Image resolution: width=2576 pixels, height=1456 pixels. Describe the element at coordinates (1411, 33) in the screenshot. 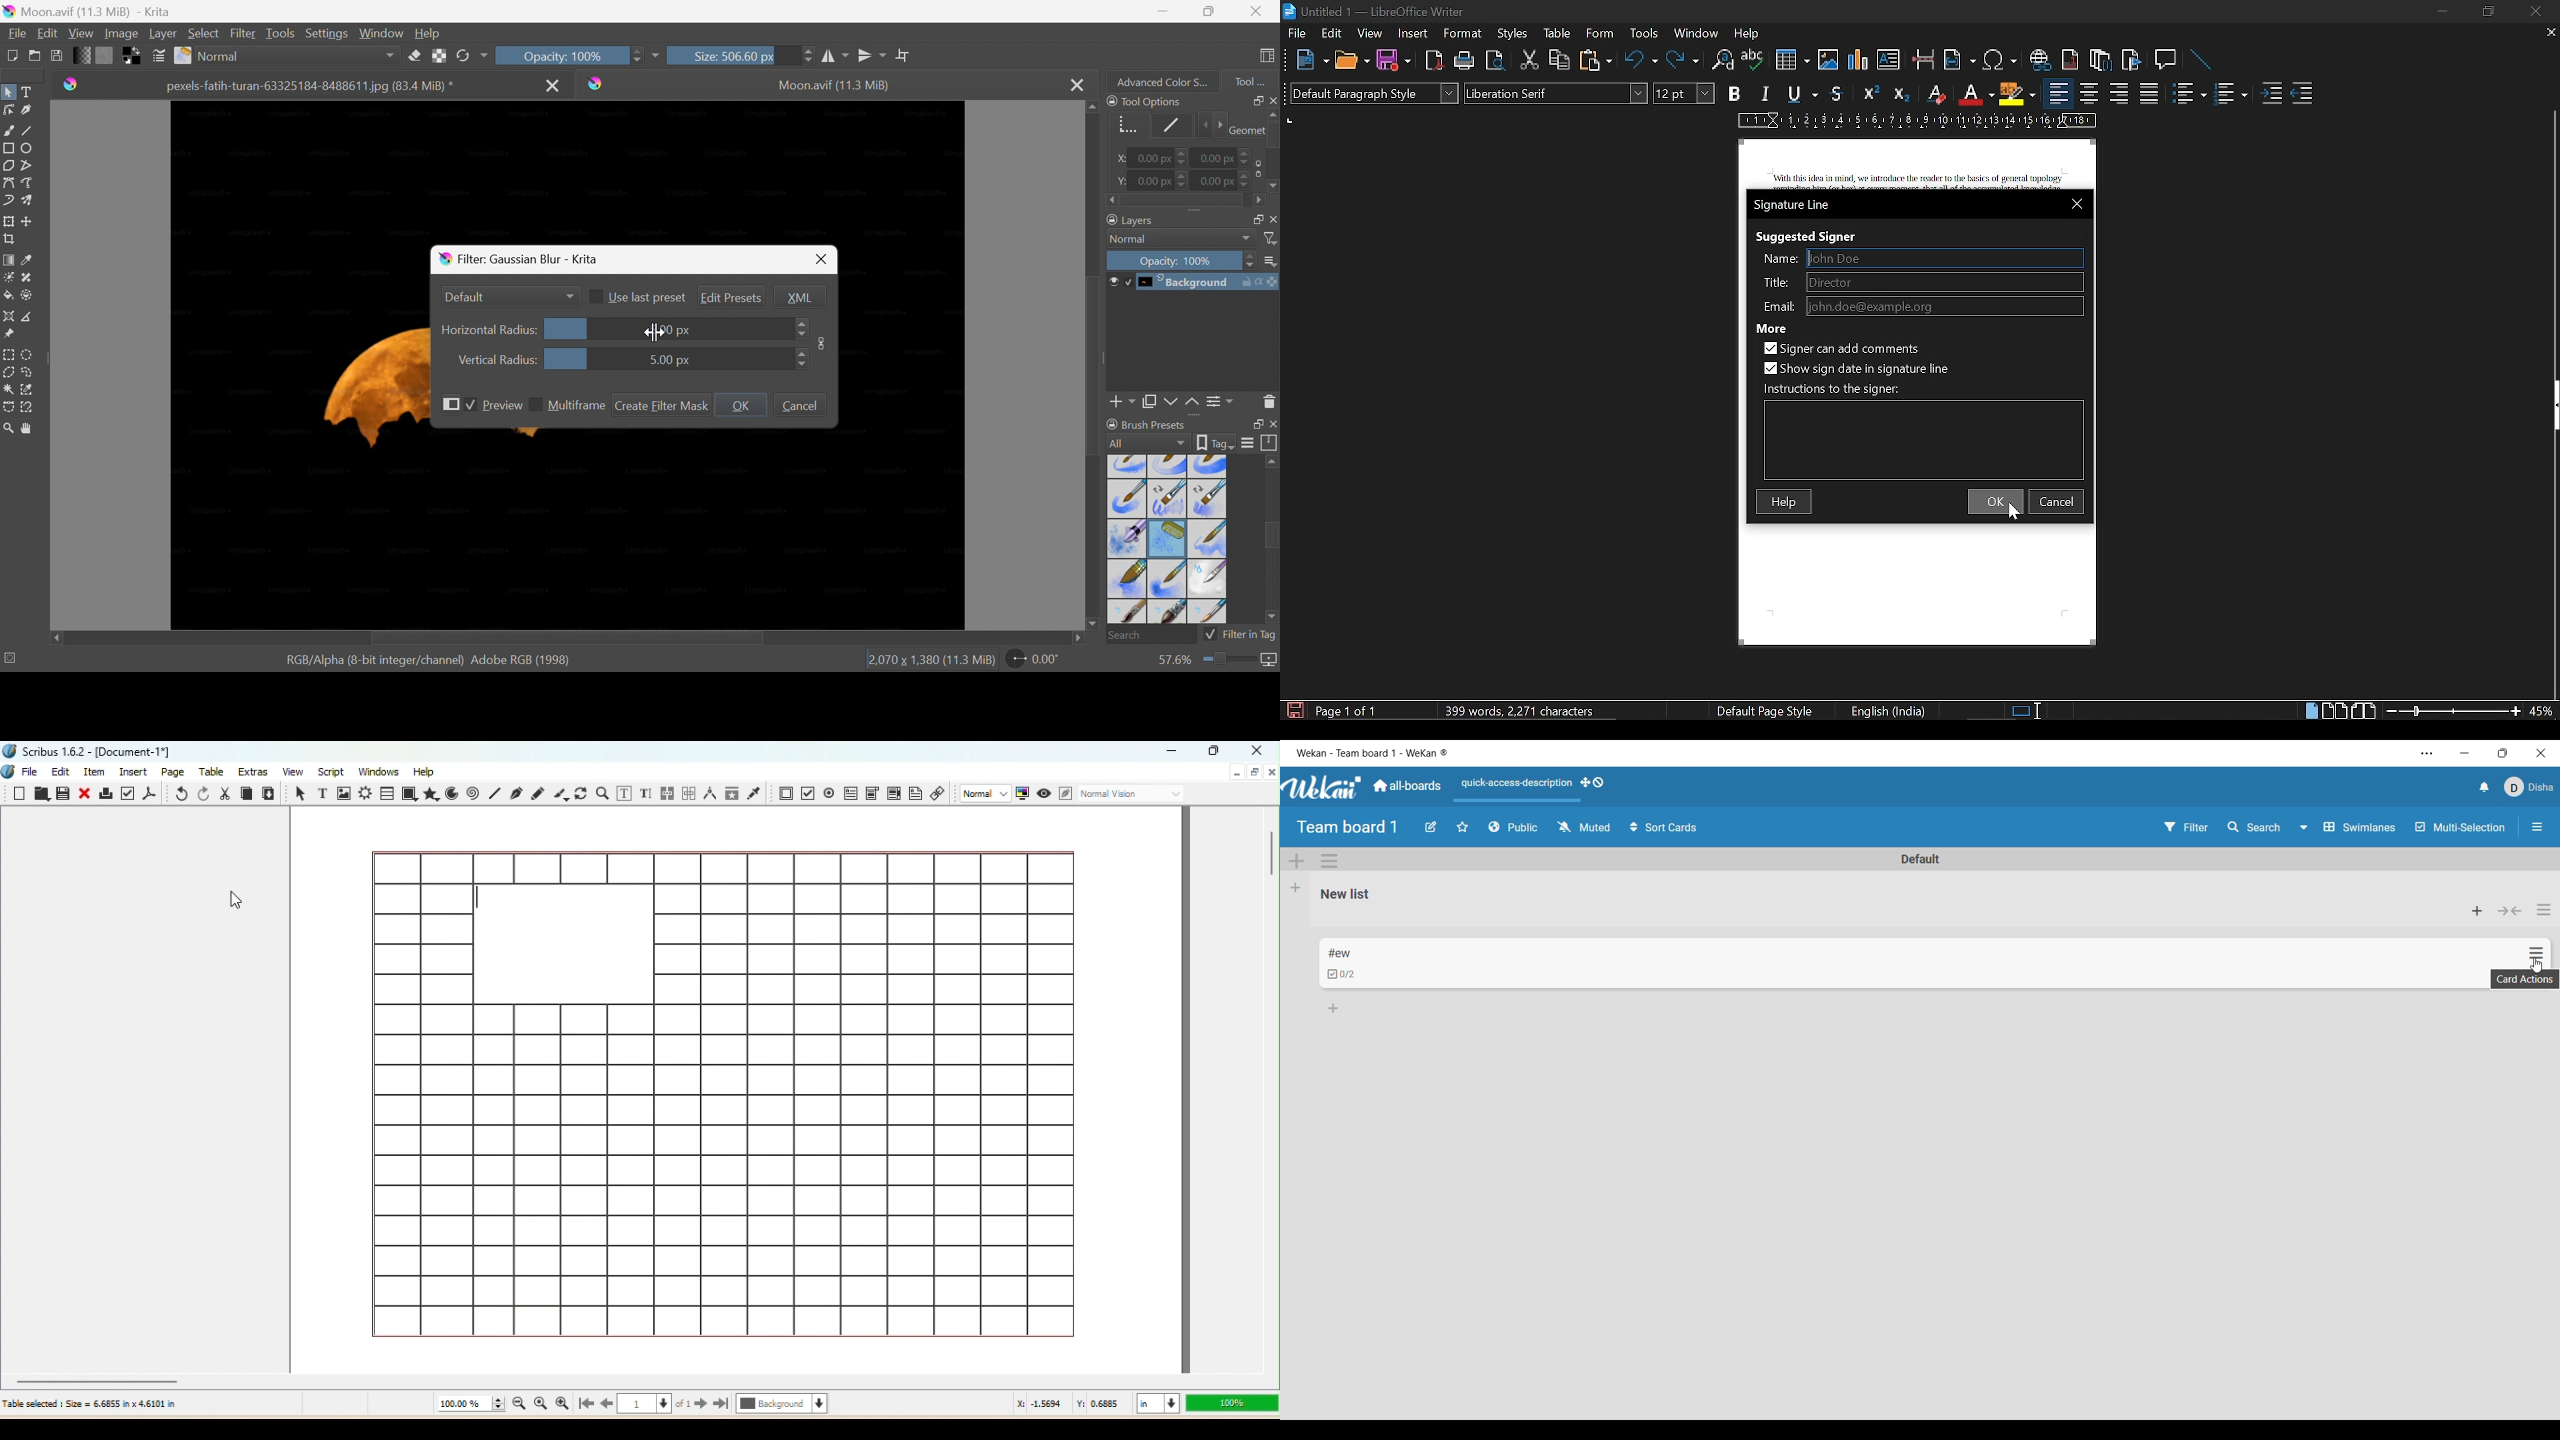

I see `insert` at that location.